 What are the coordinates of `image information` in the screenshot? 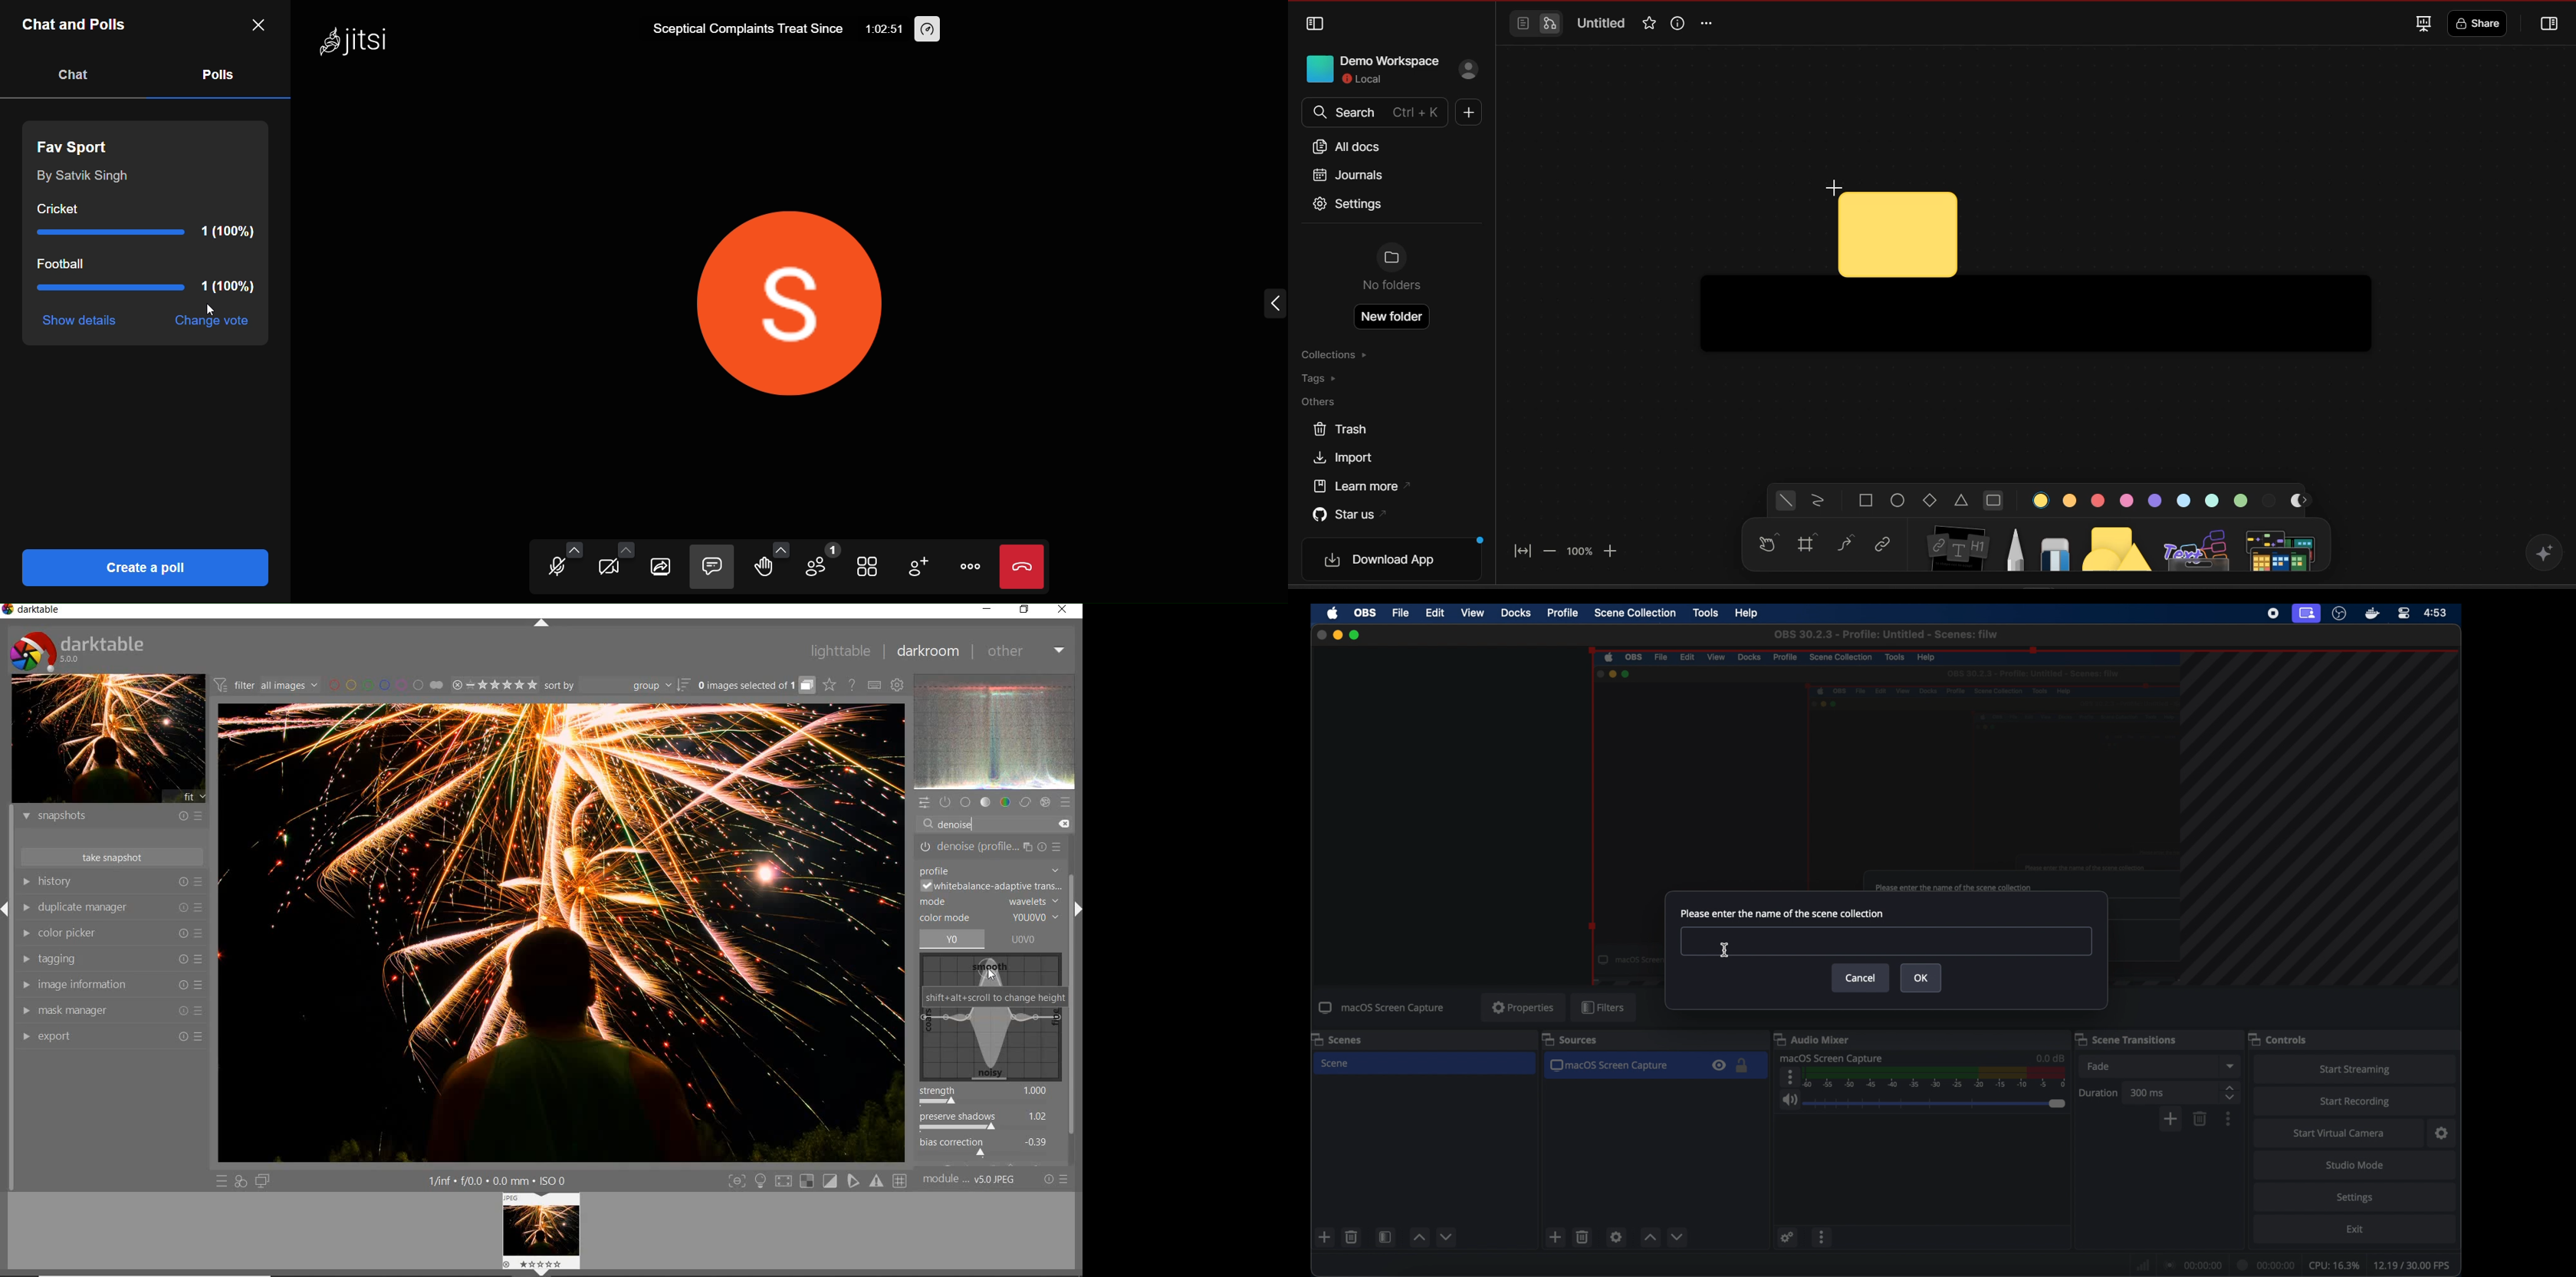 It's located at (112, 984).